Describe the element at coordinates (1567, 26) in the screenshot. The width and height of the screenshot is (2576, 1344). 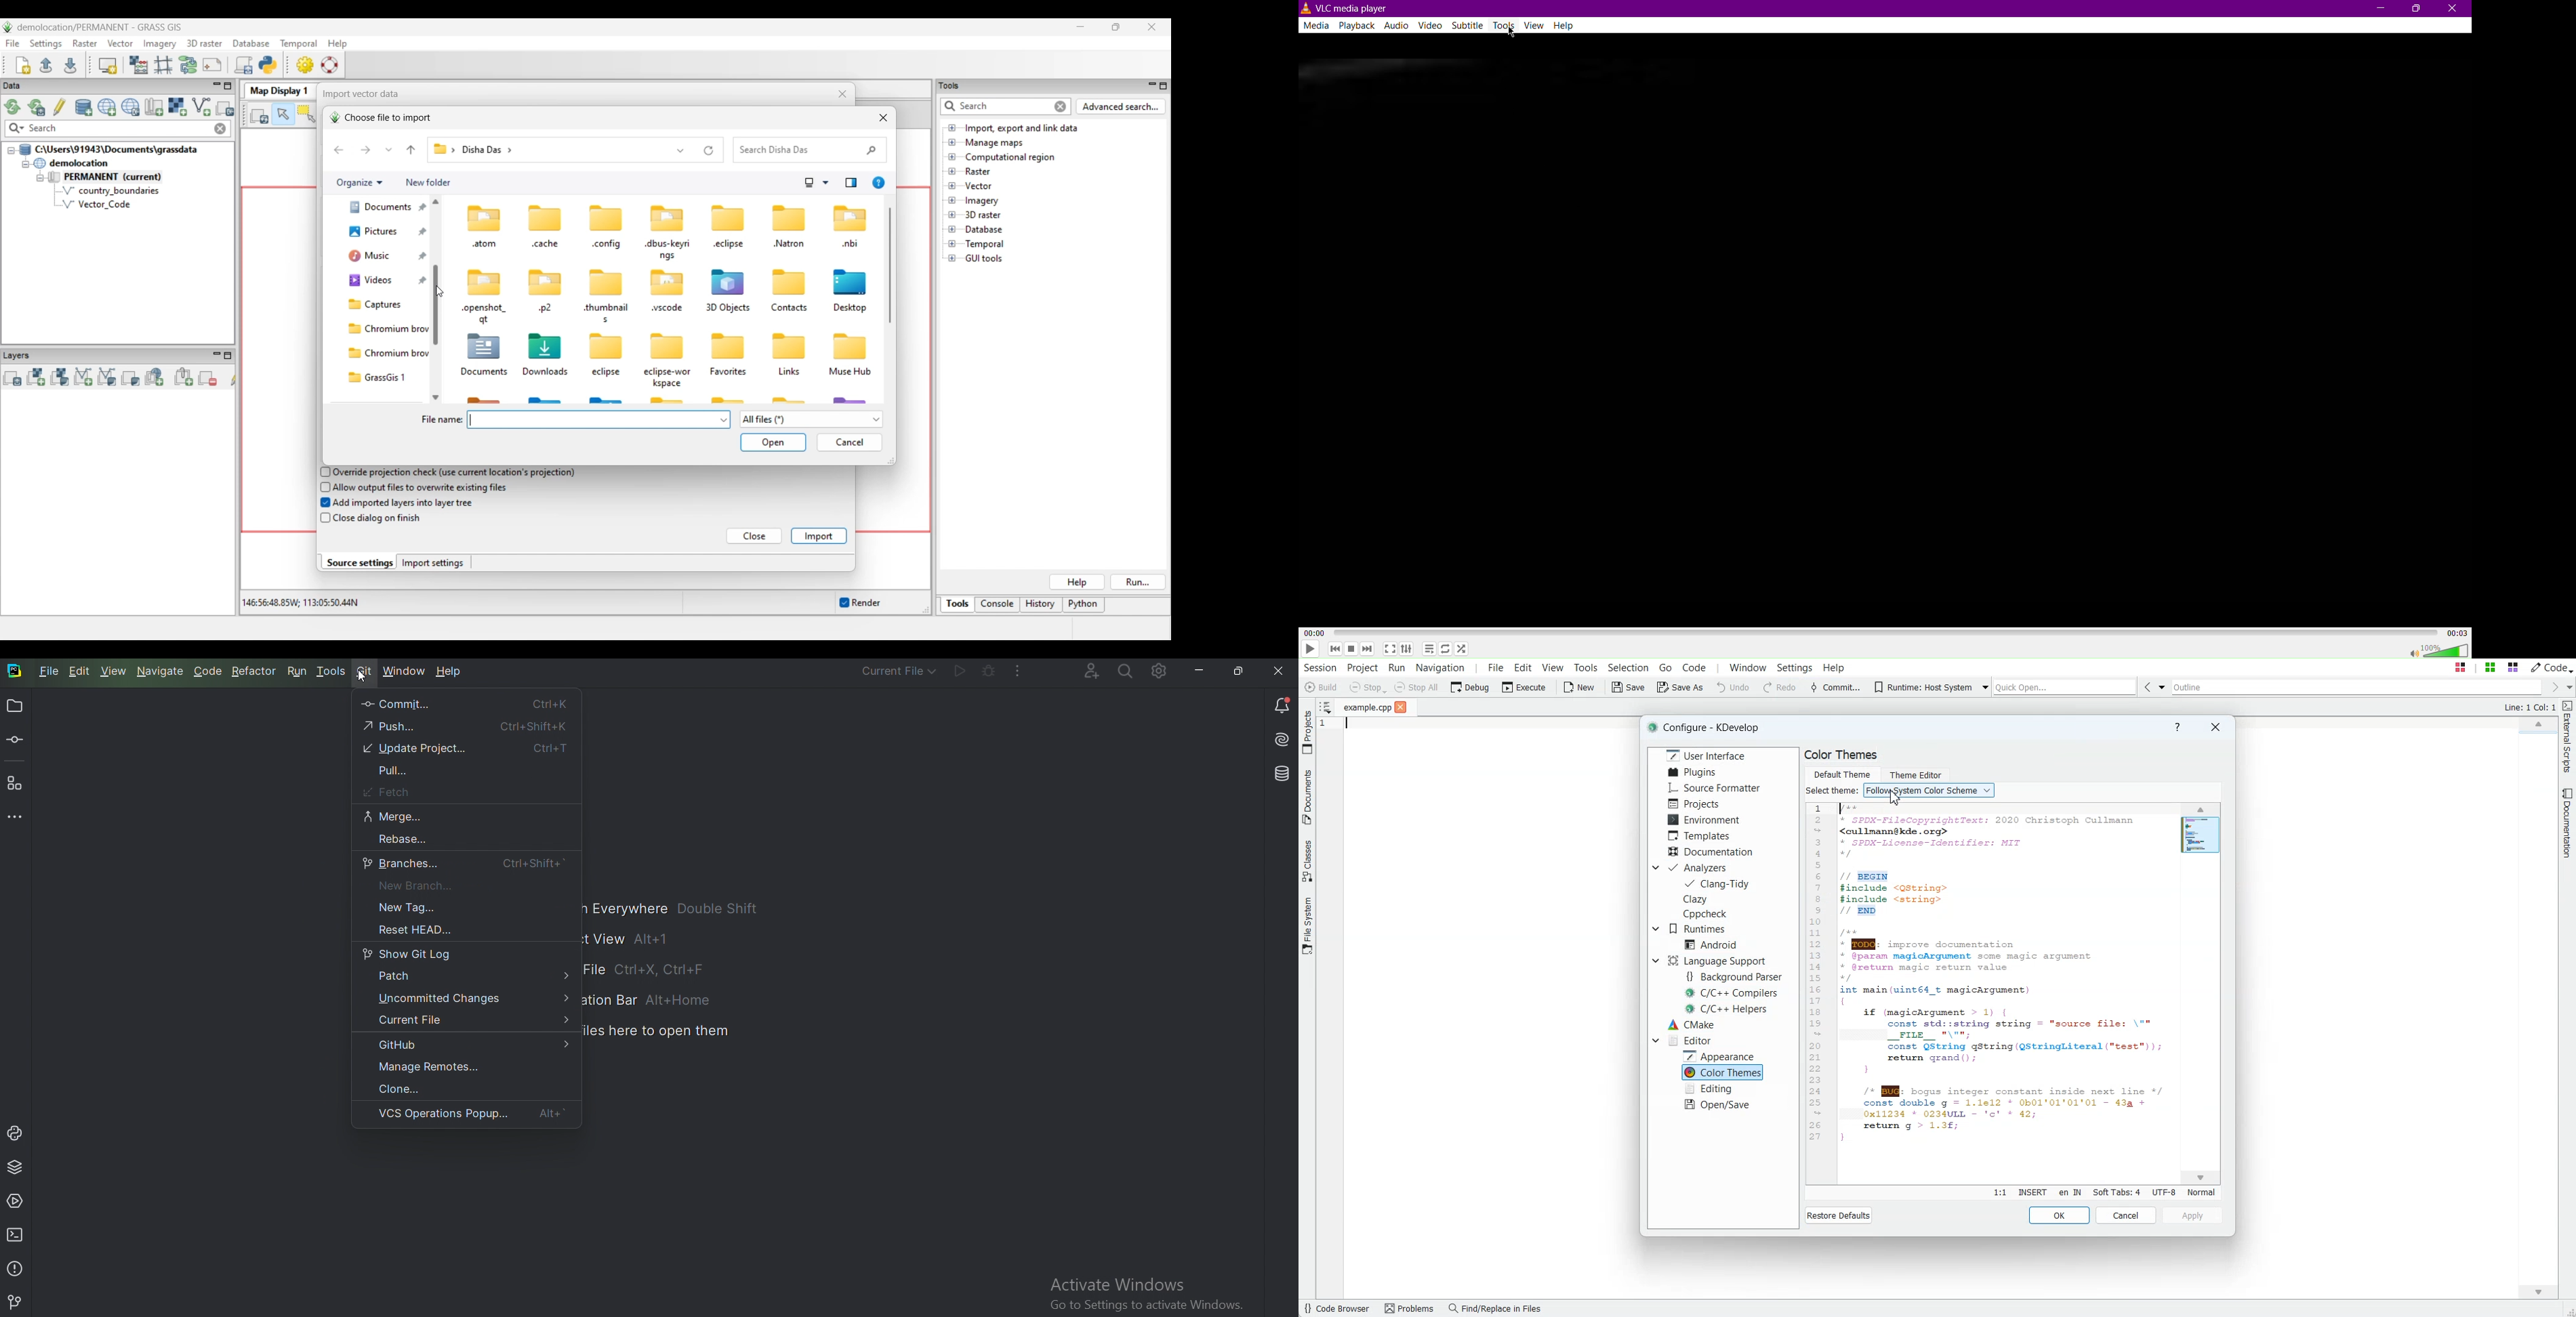
I see `Help` at that location.